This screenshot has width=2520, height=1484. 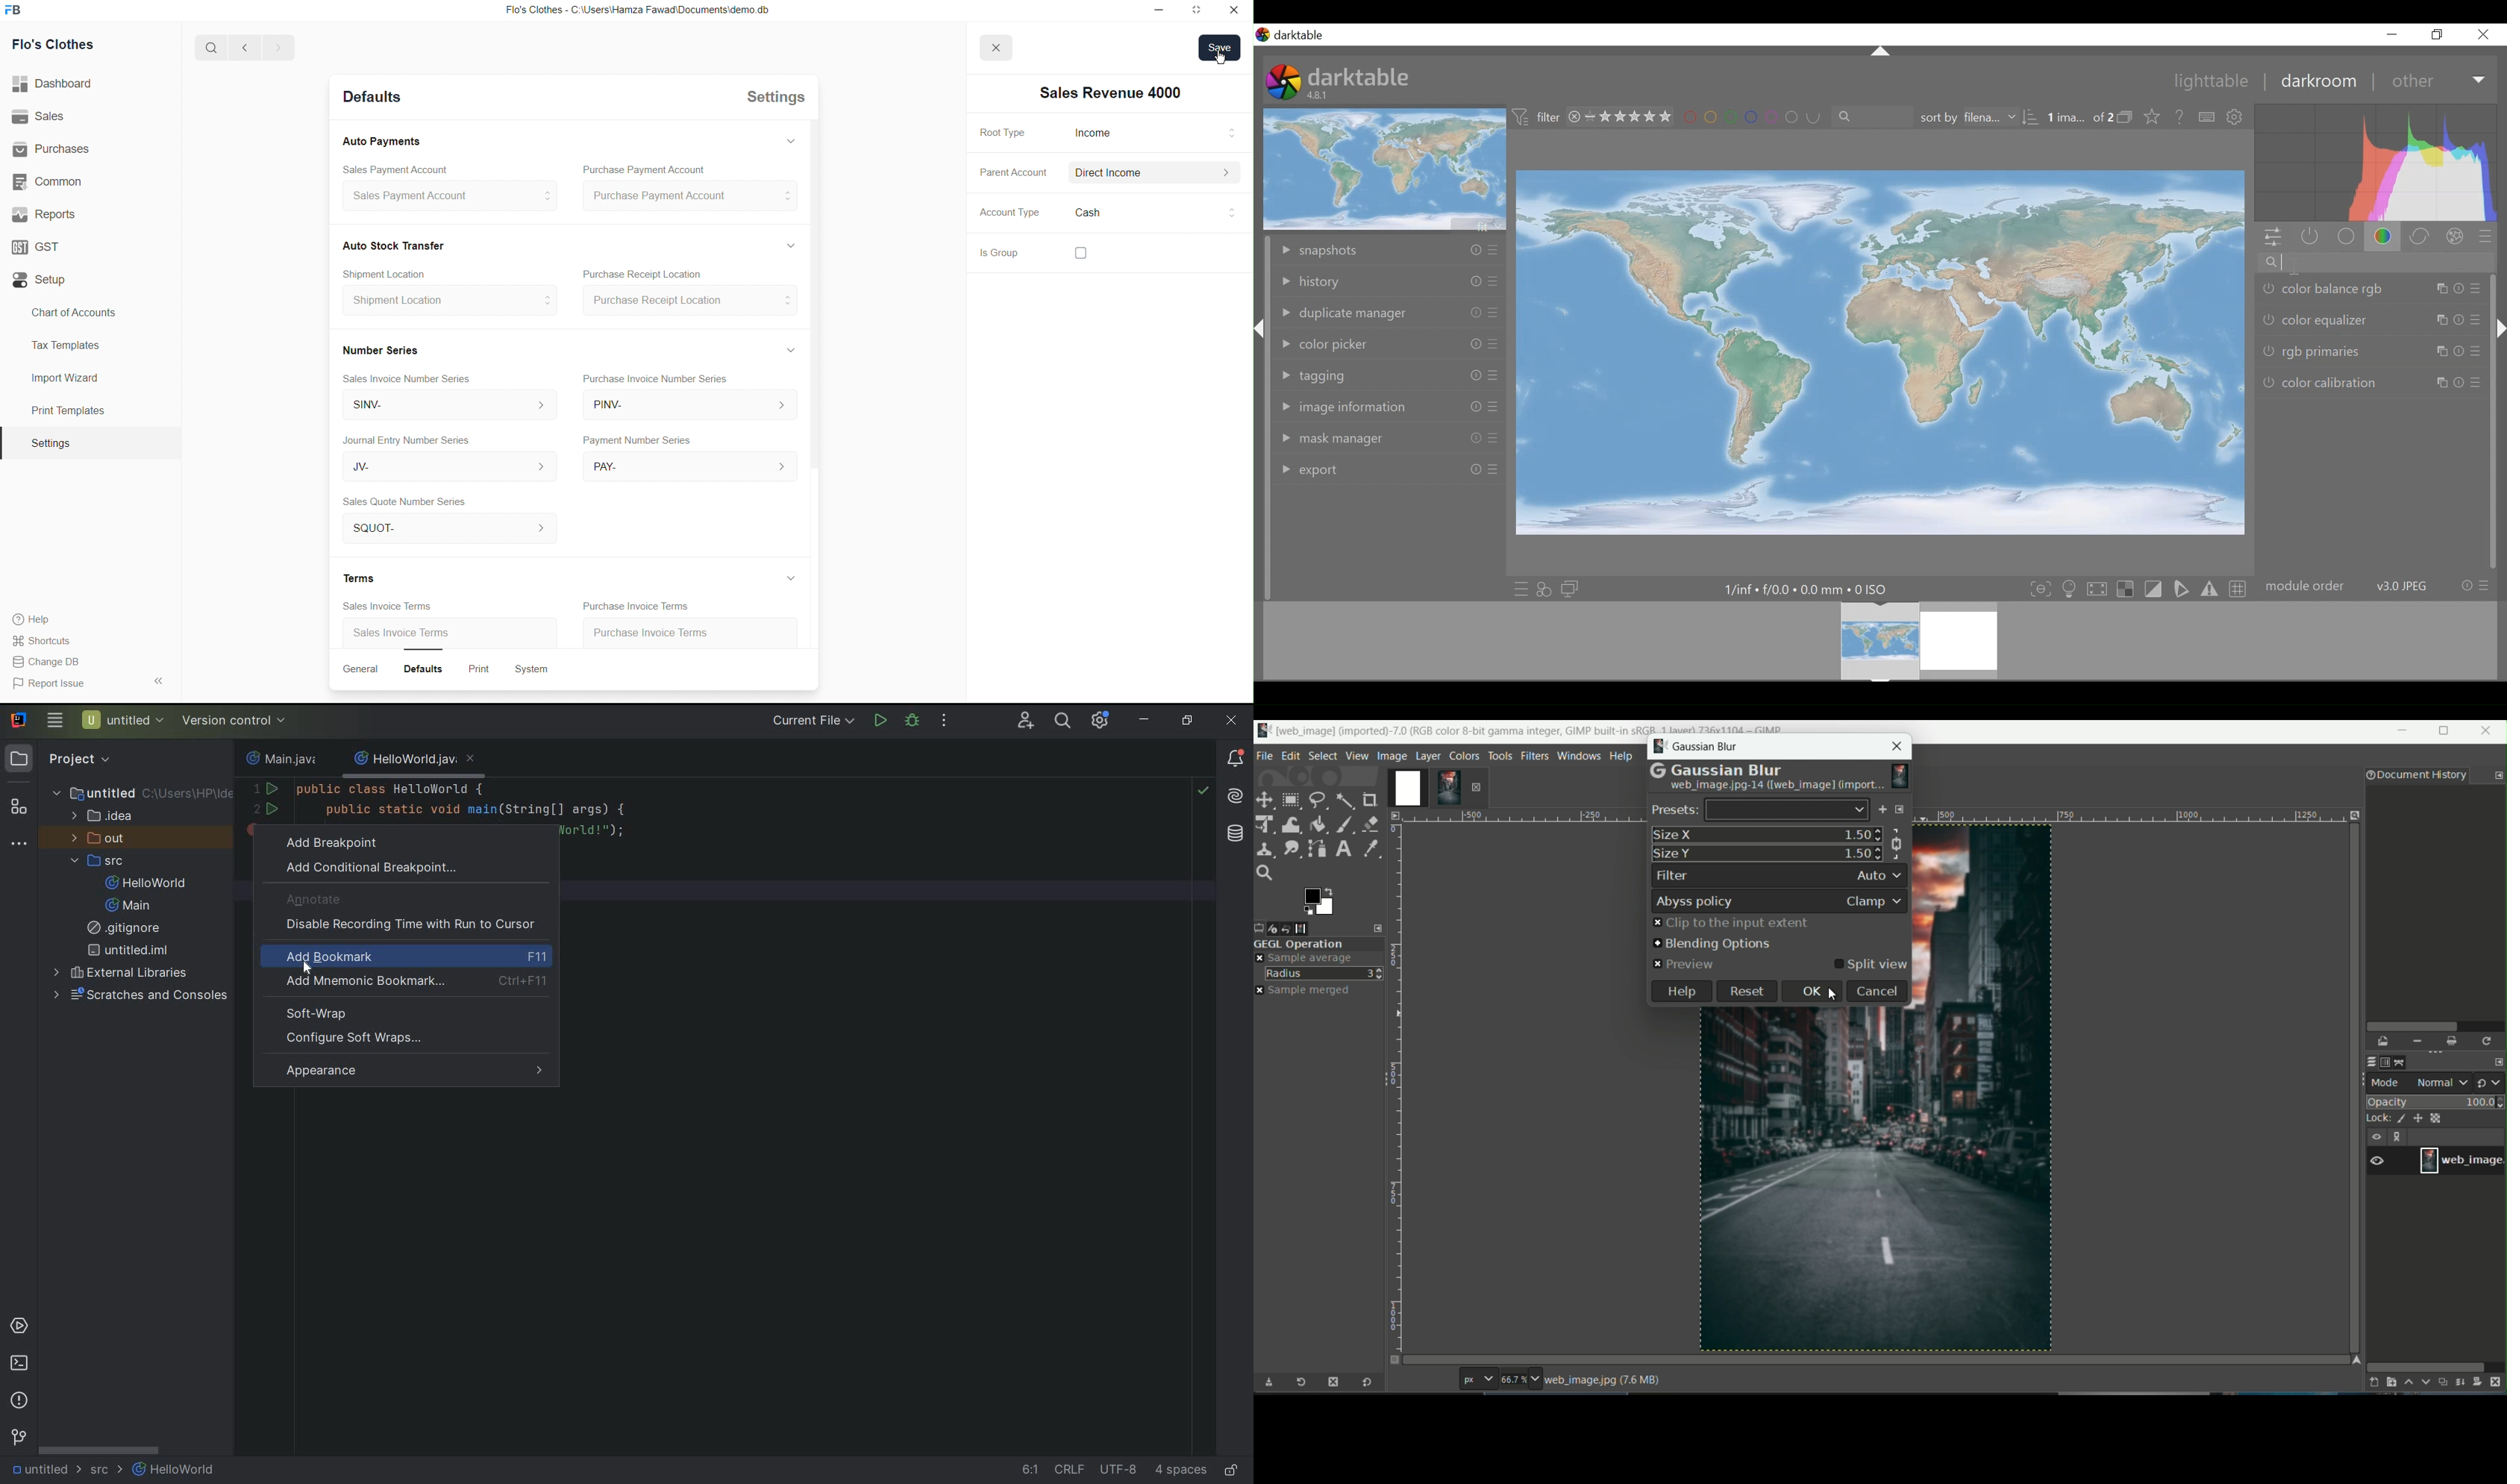 What do you see at coordinates (1385, 168) in the screenshot?
I see `image preview` at bounding box center [1385, 168].